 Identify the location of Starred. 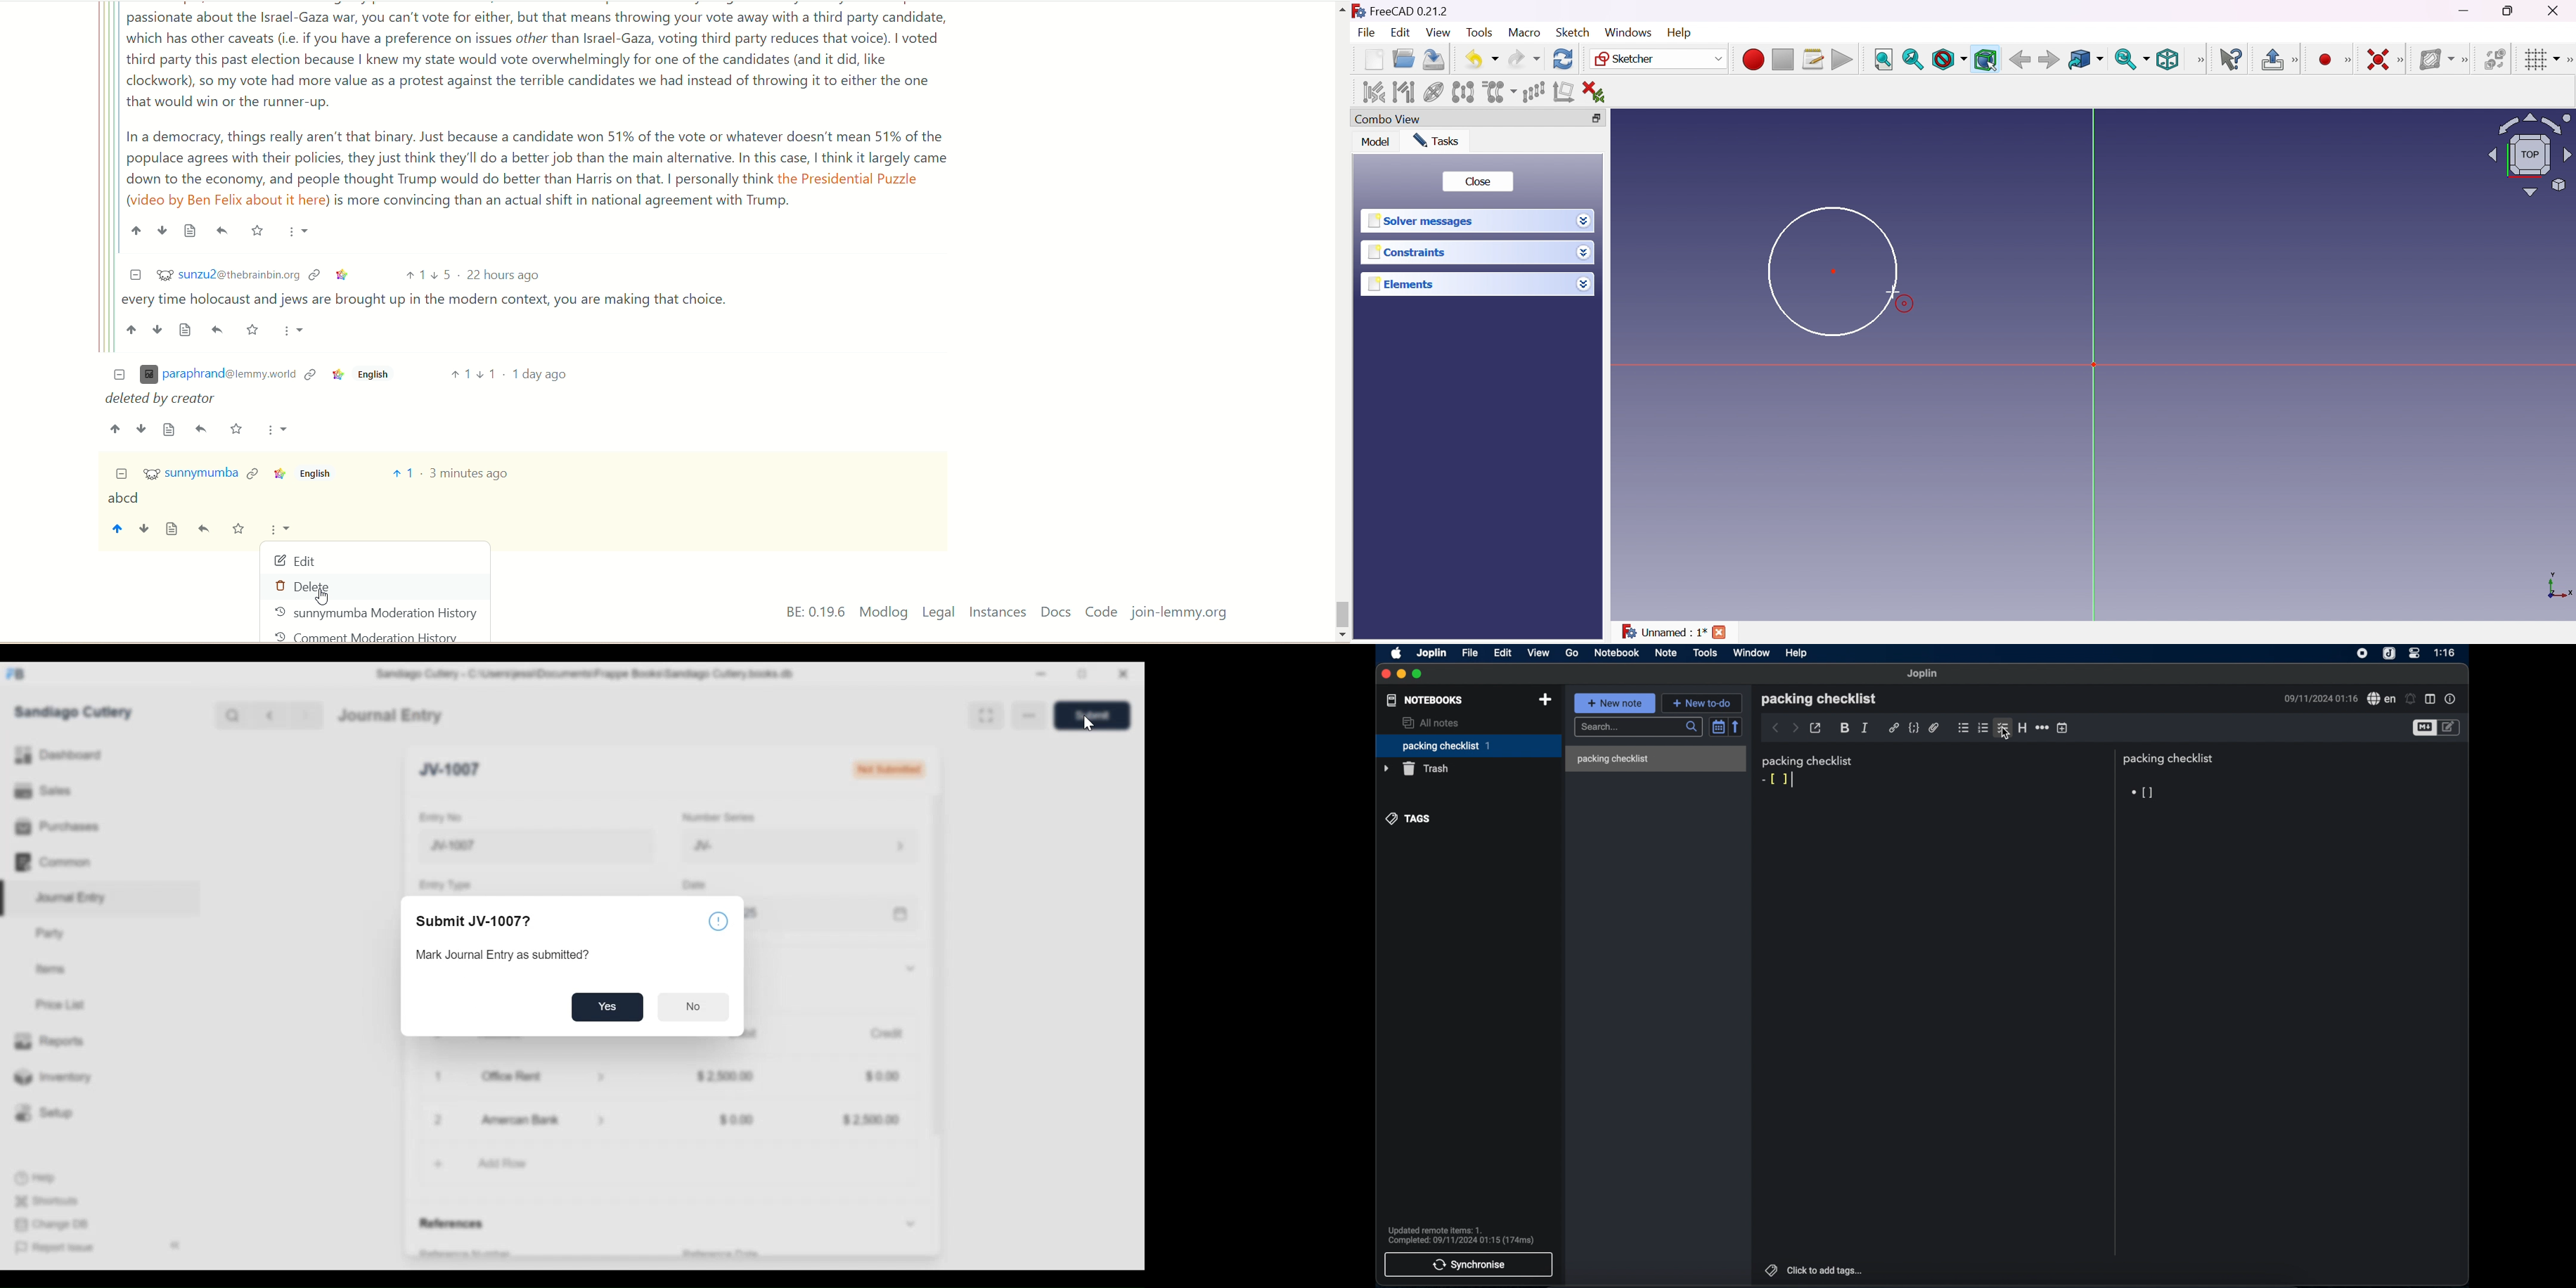
(237, 428).